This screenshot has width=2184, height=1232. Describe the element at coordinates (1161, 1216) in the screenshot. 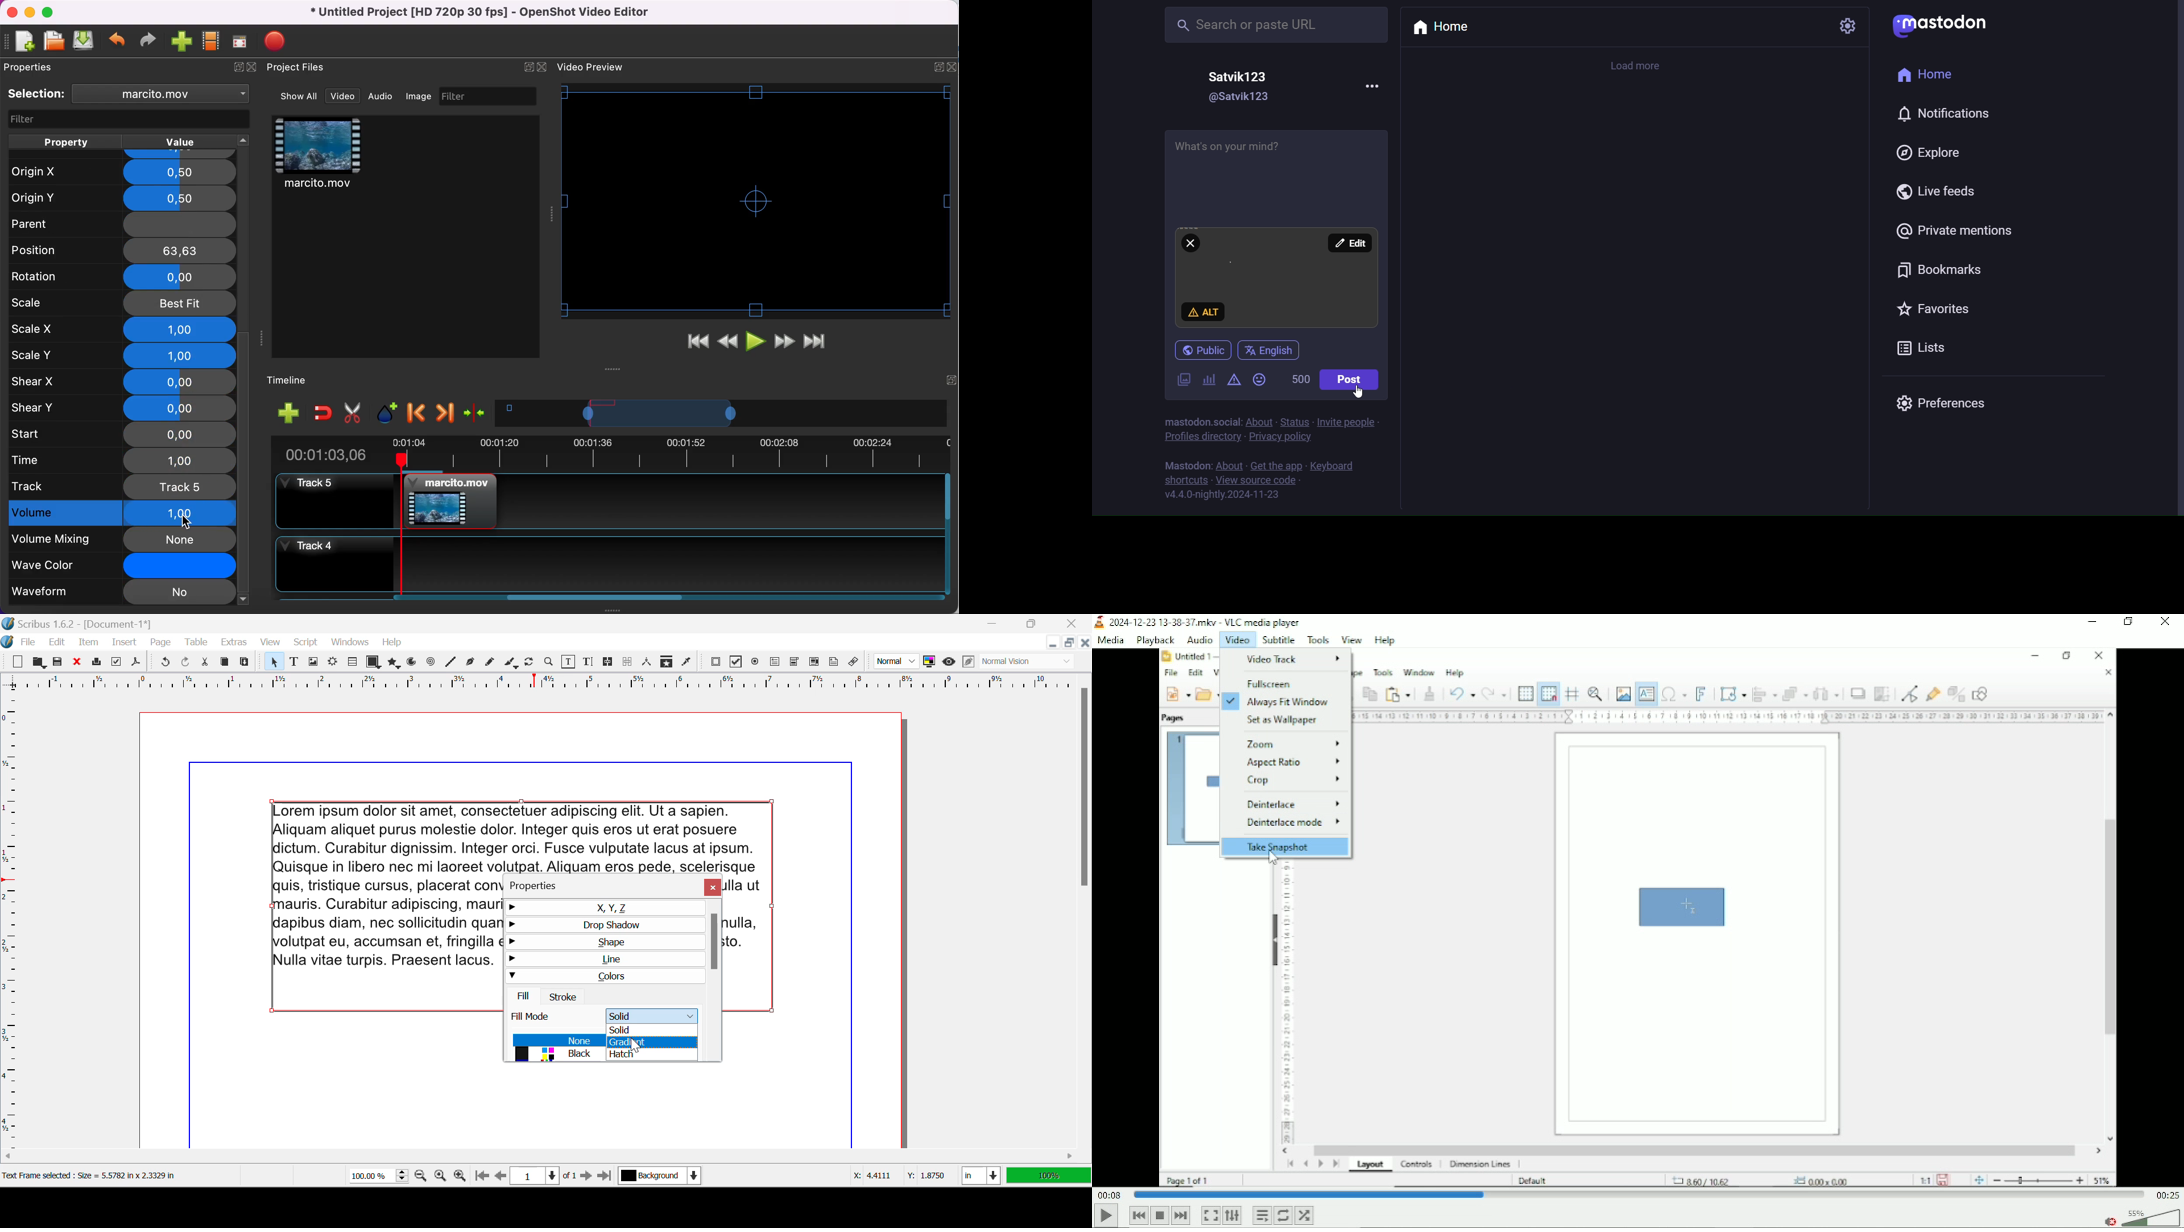

I see `Stop playback` at that location.